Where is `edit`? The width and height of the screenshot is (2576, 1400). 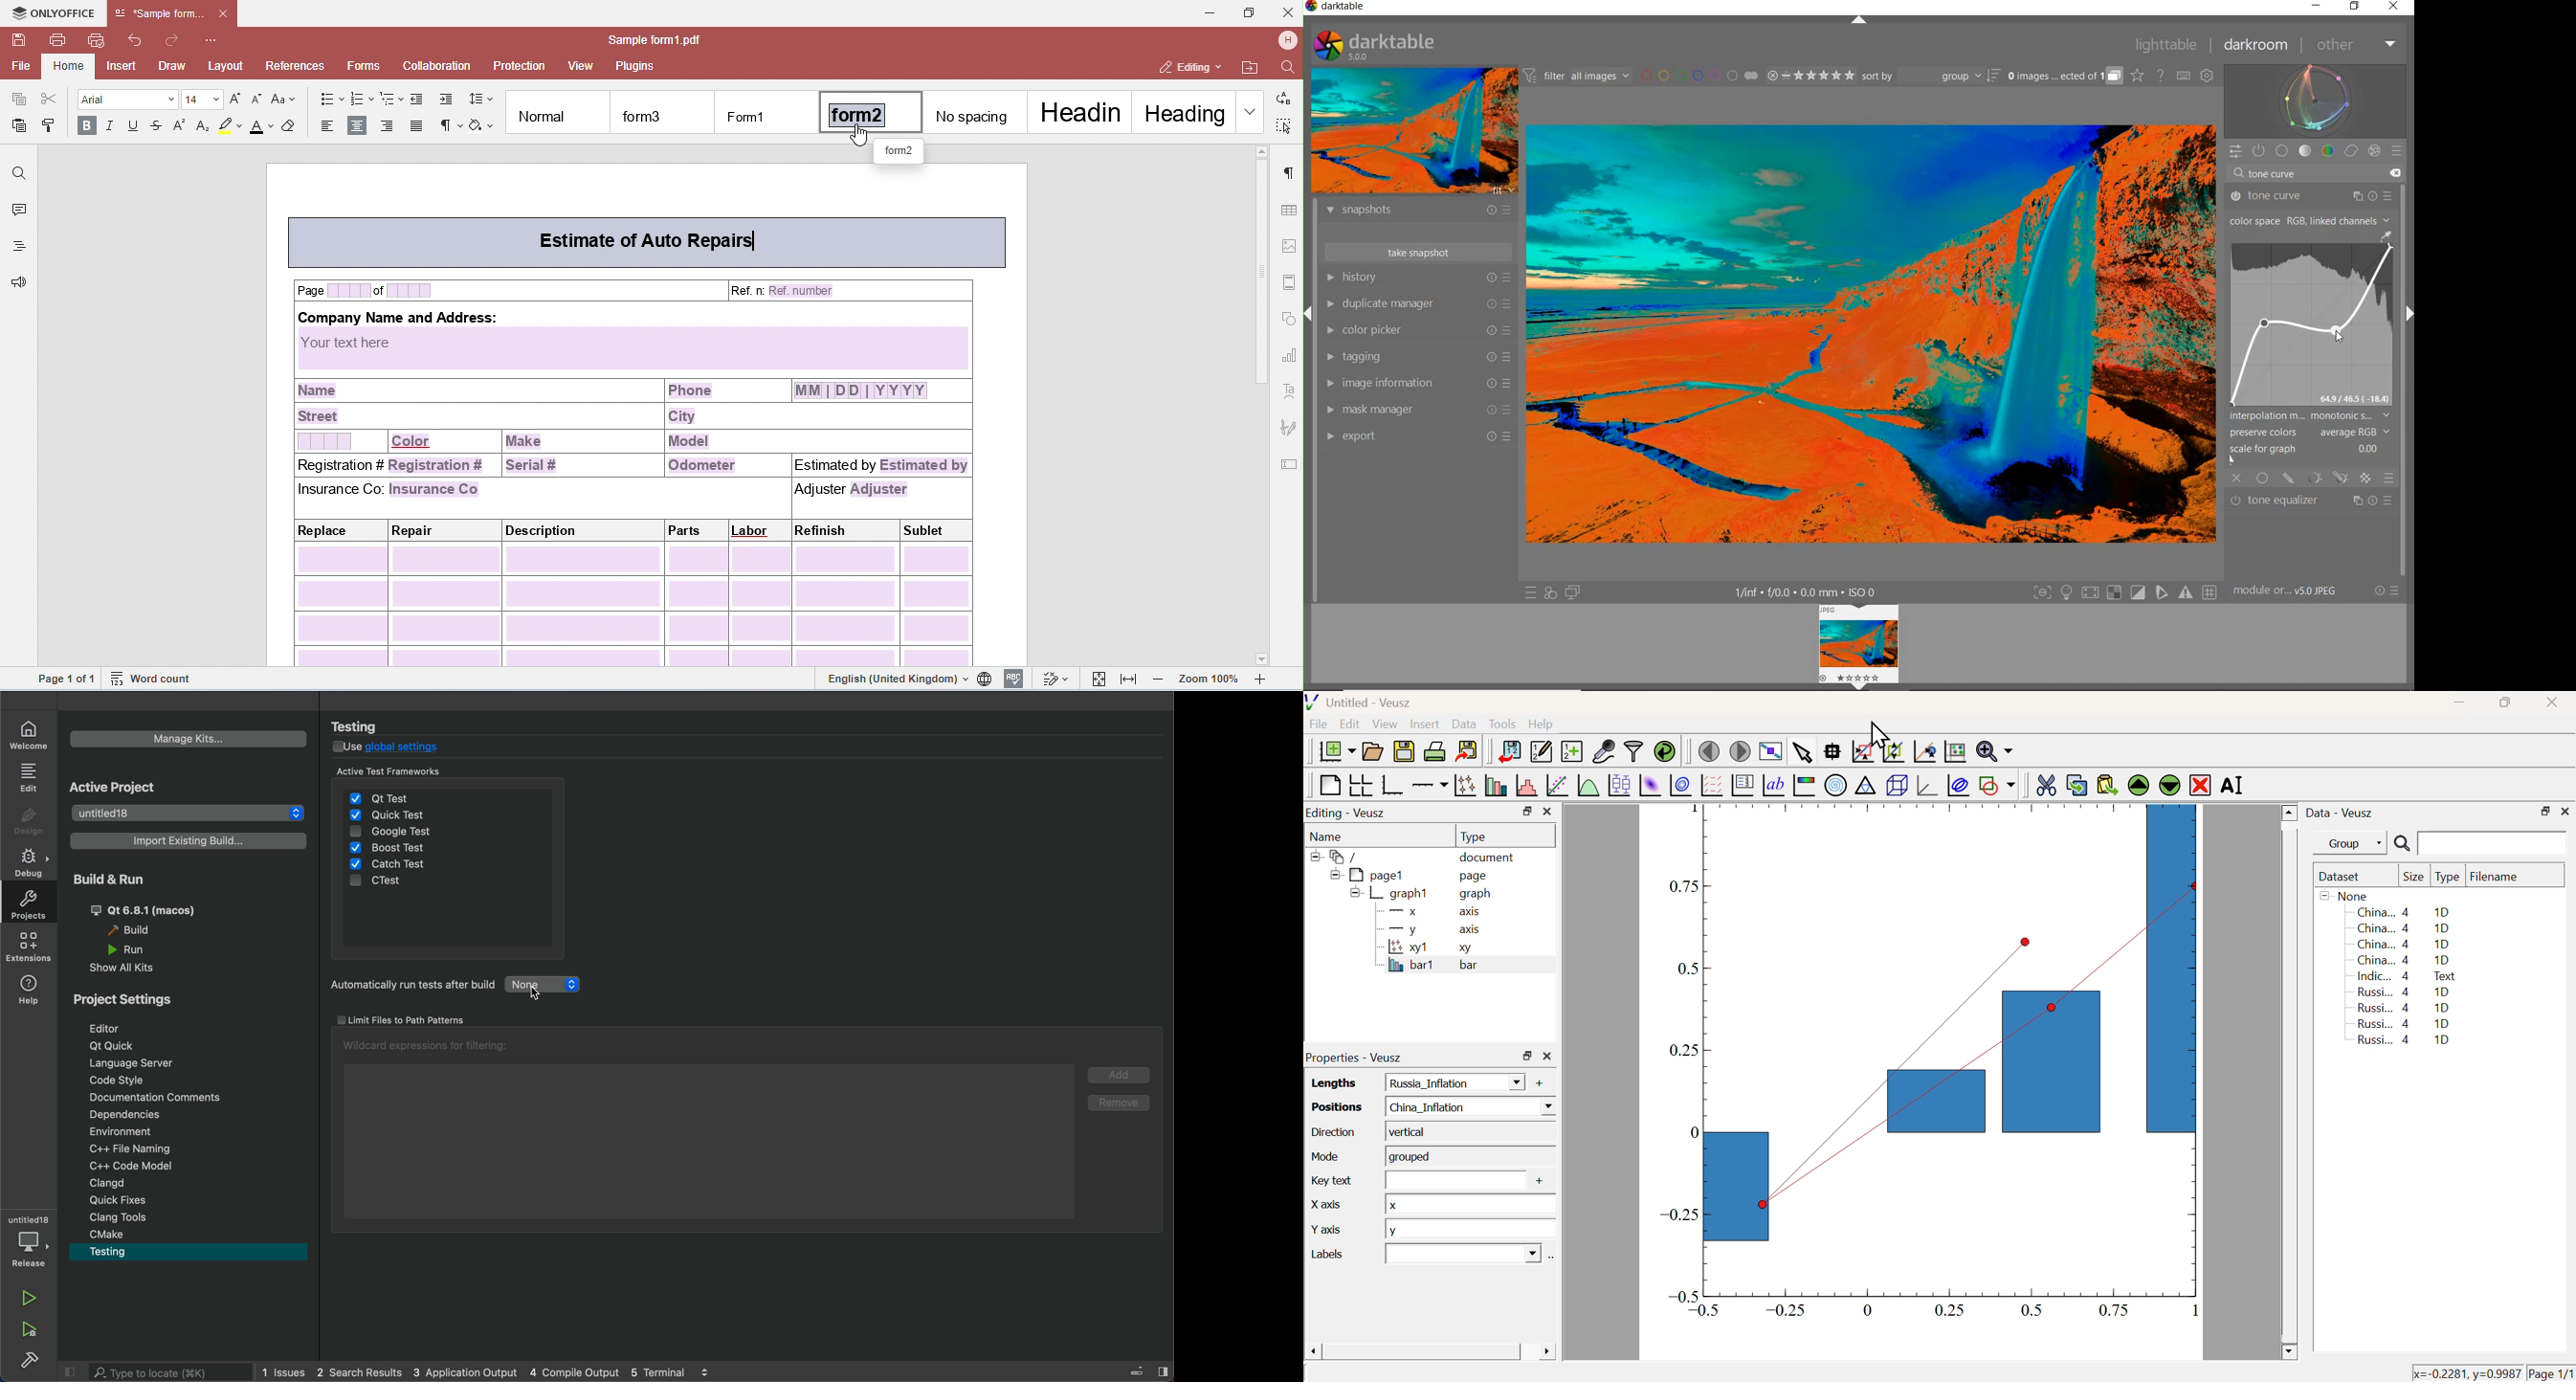
edit is located at coordinates (31, 778).